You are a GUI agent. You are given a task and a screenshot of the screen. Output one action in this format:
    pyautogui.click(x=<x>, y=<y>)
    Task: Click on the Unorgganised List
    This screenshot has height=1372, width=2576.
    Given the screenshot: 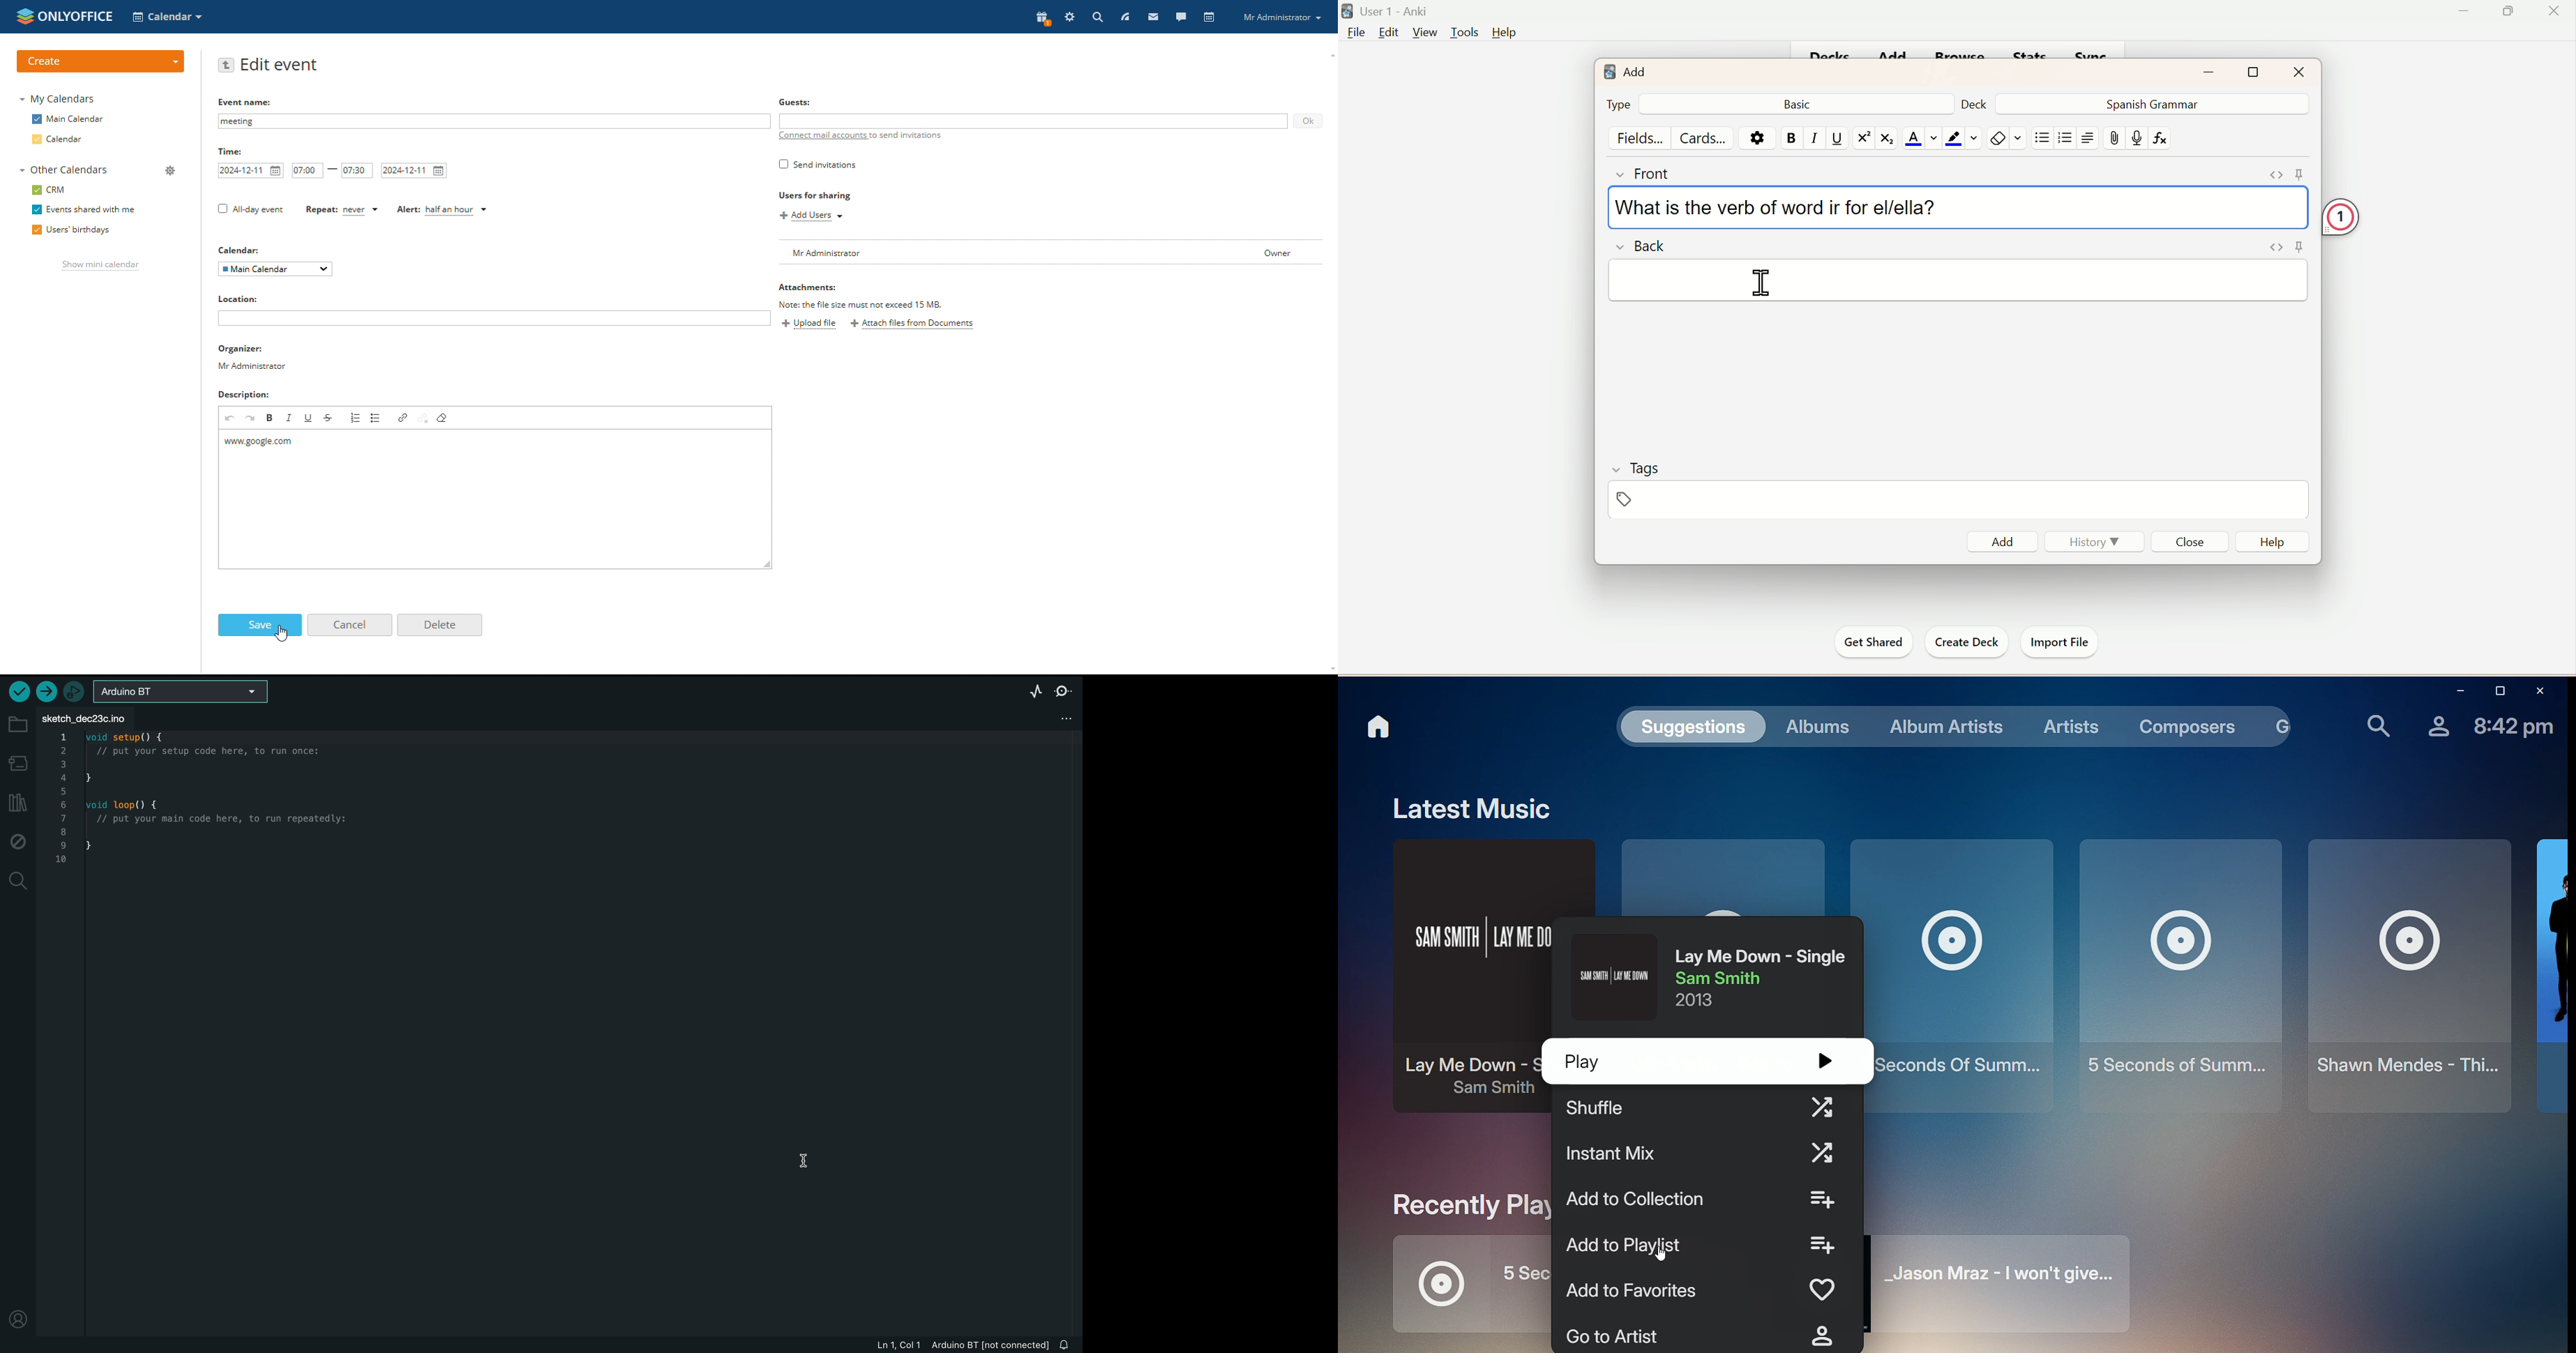 What is the action you would take?
    pyautogui.click(x=2042, y=138)
    